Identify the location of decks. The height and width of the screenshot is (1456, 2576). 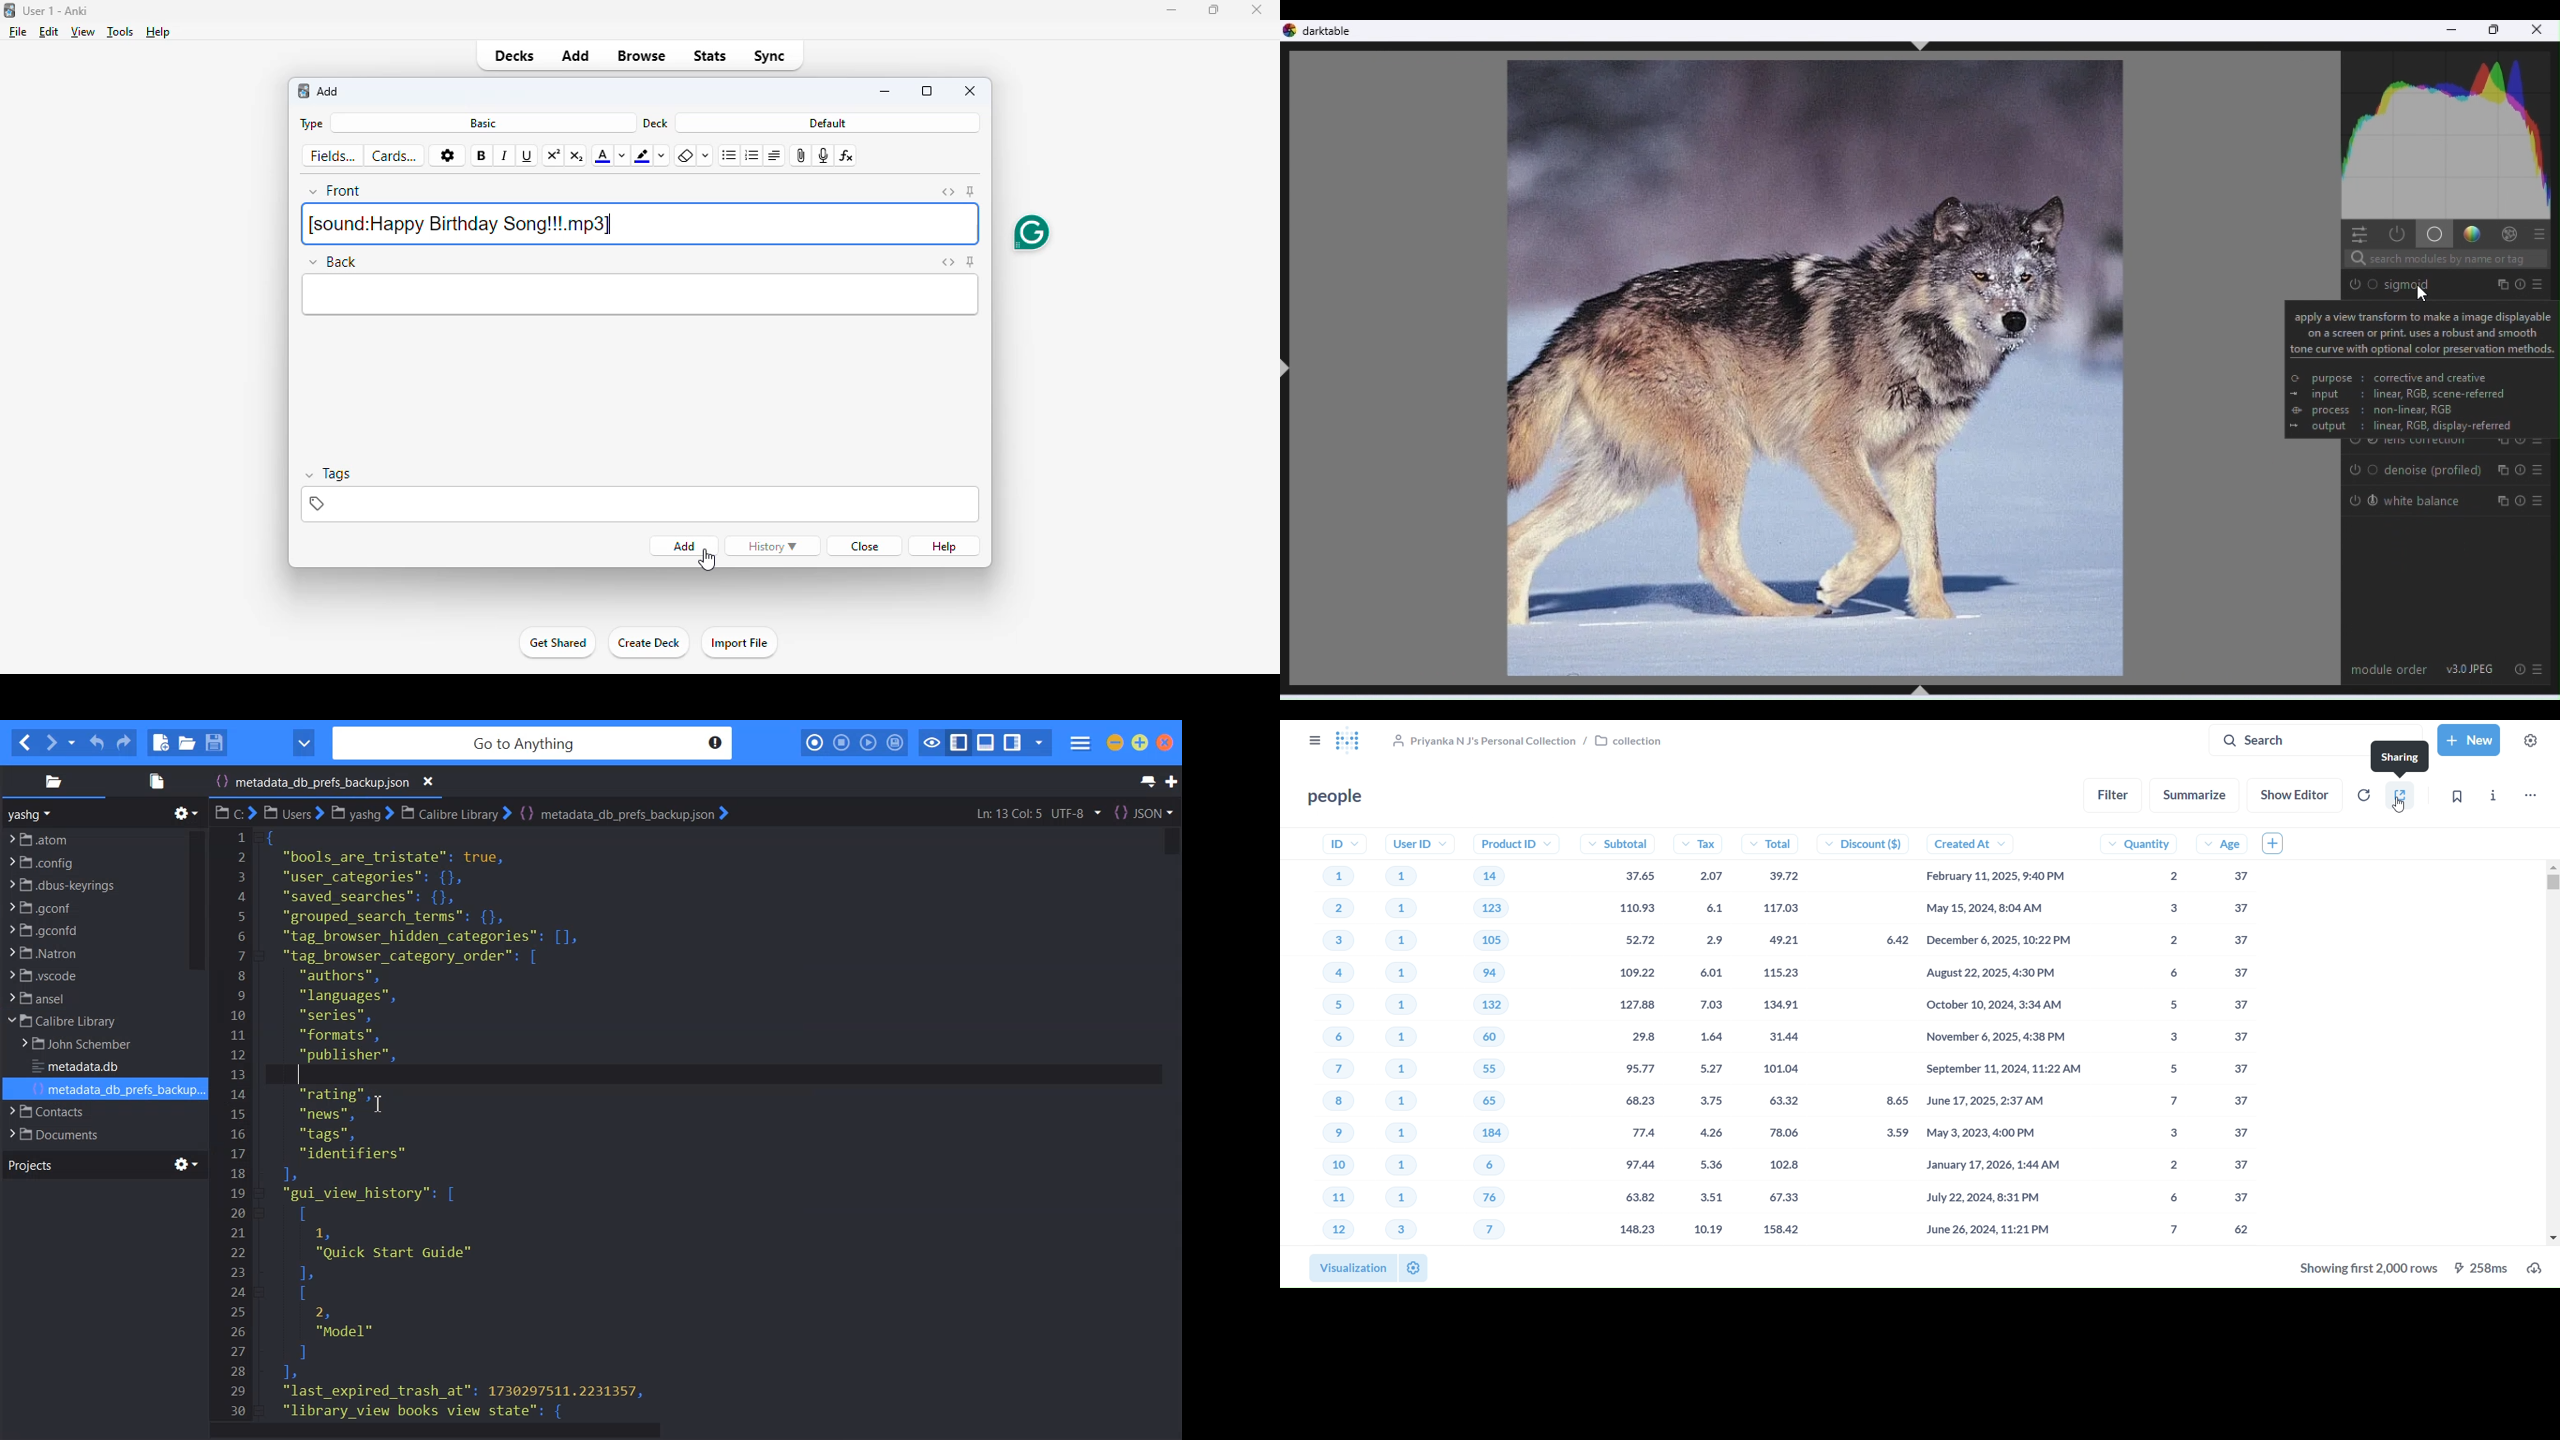
(515, 56).